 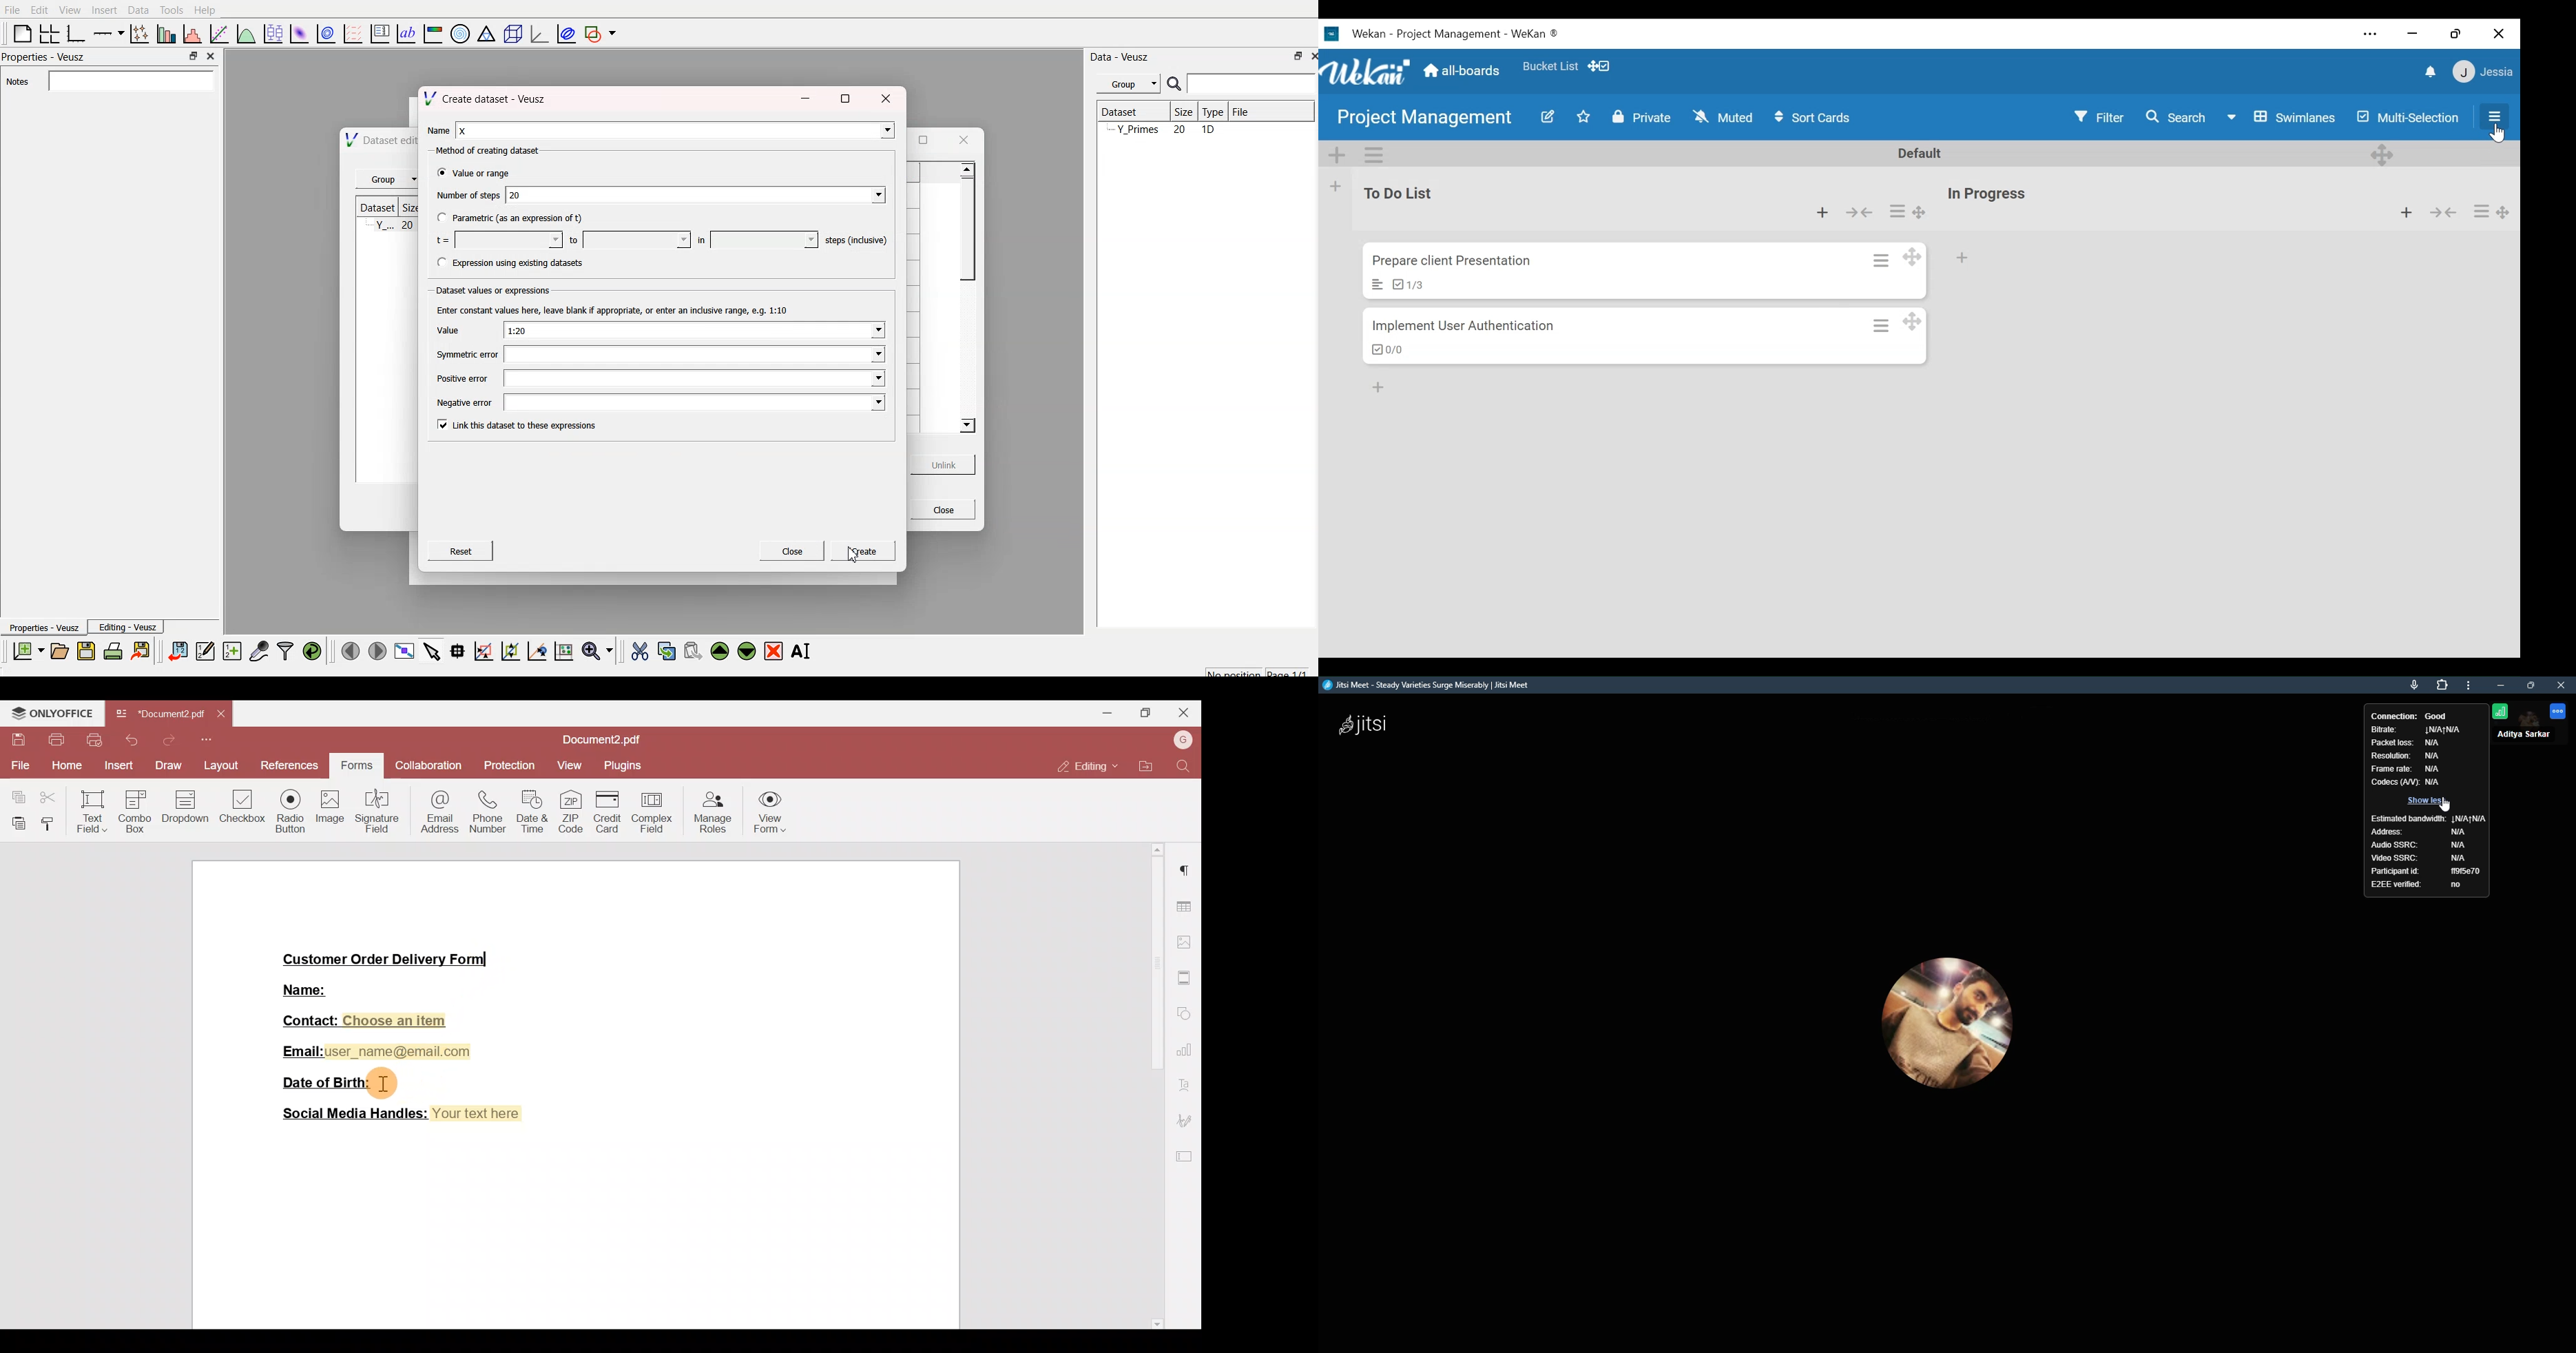 I want to click on move to the next page, so click(x=376, y=650).